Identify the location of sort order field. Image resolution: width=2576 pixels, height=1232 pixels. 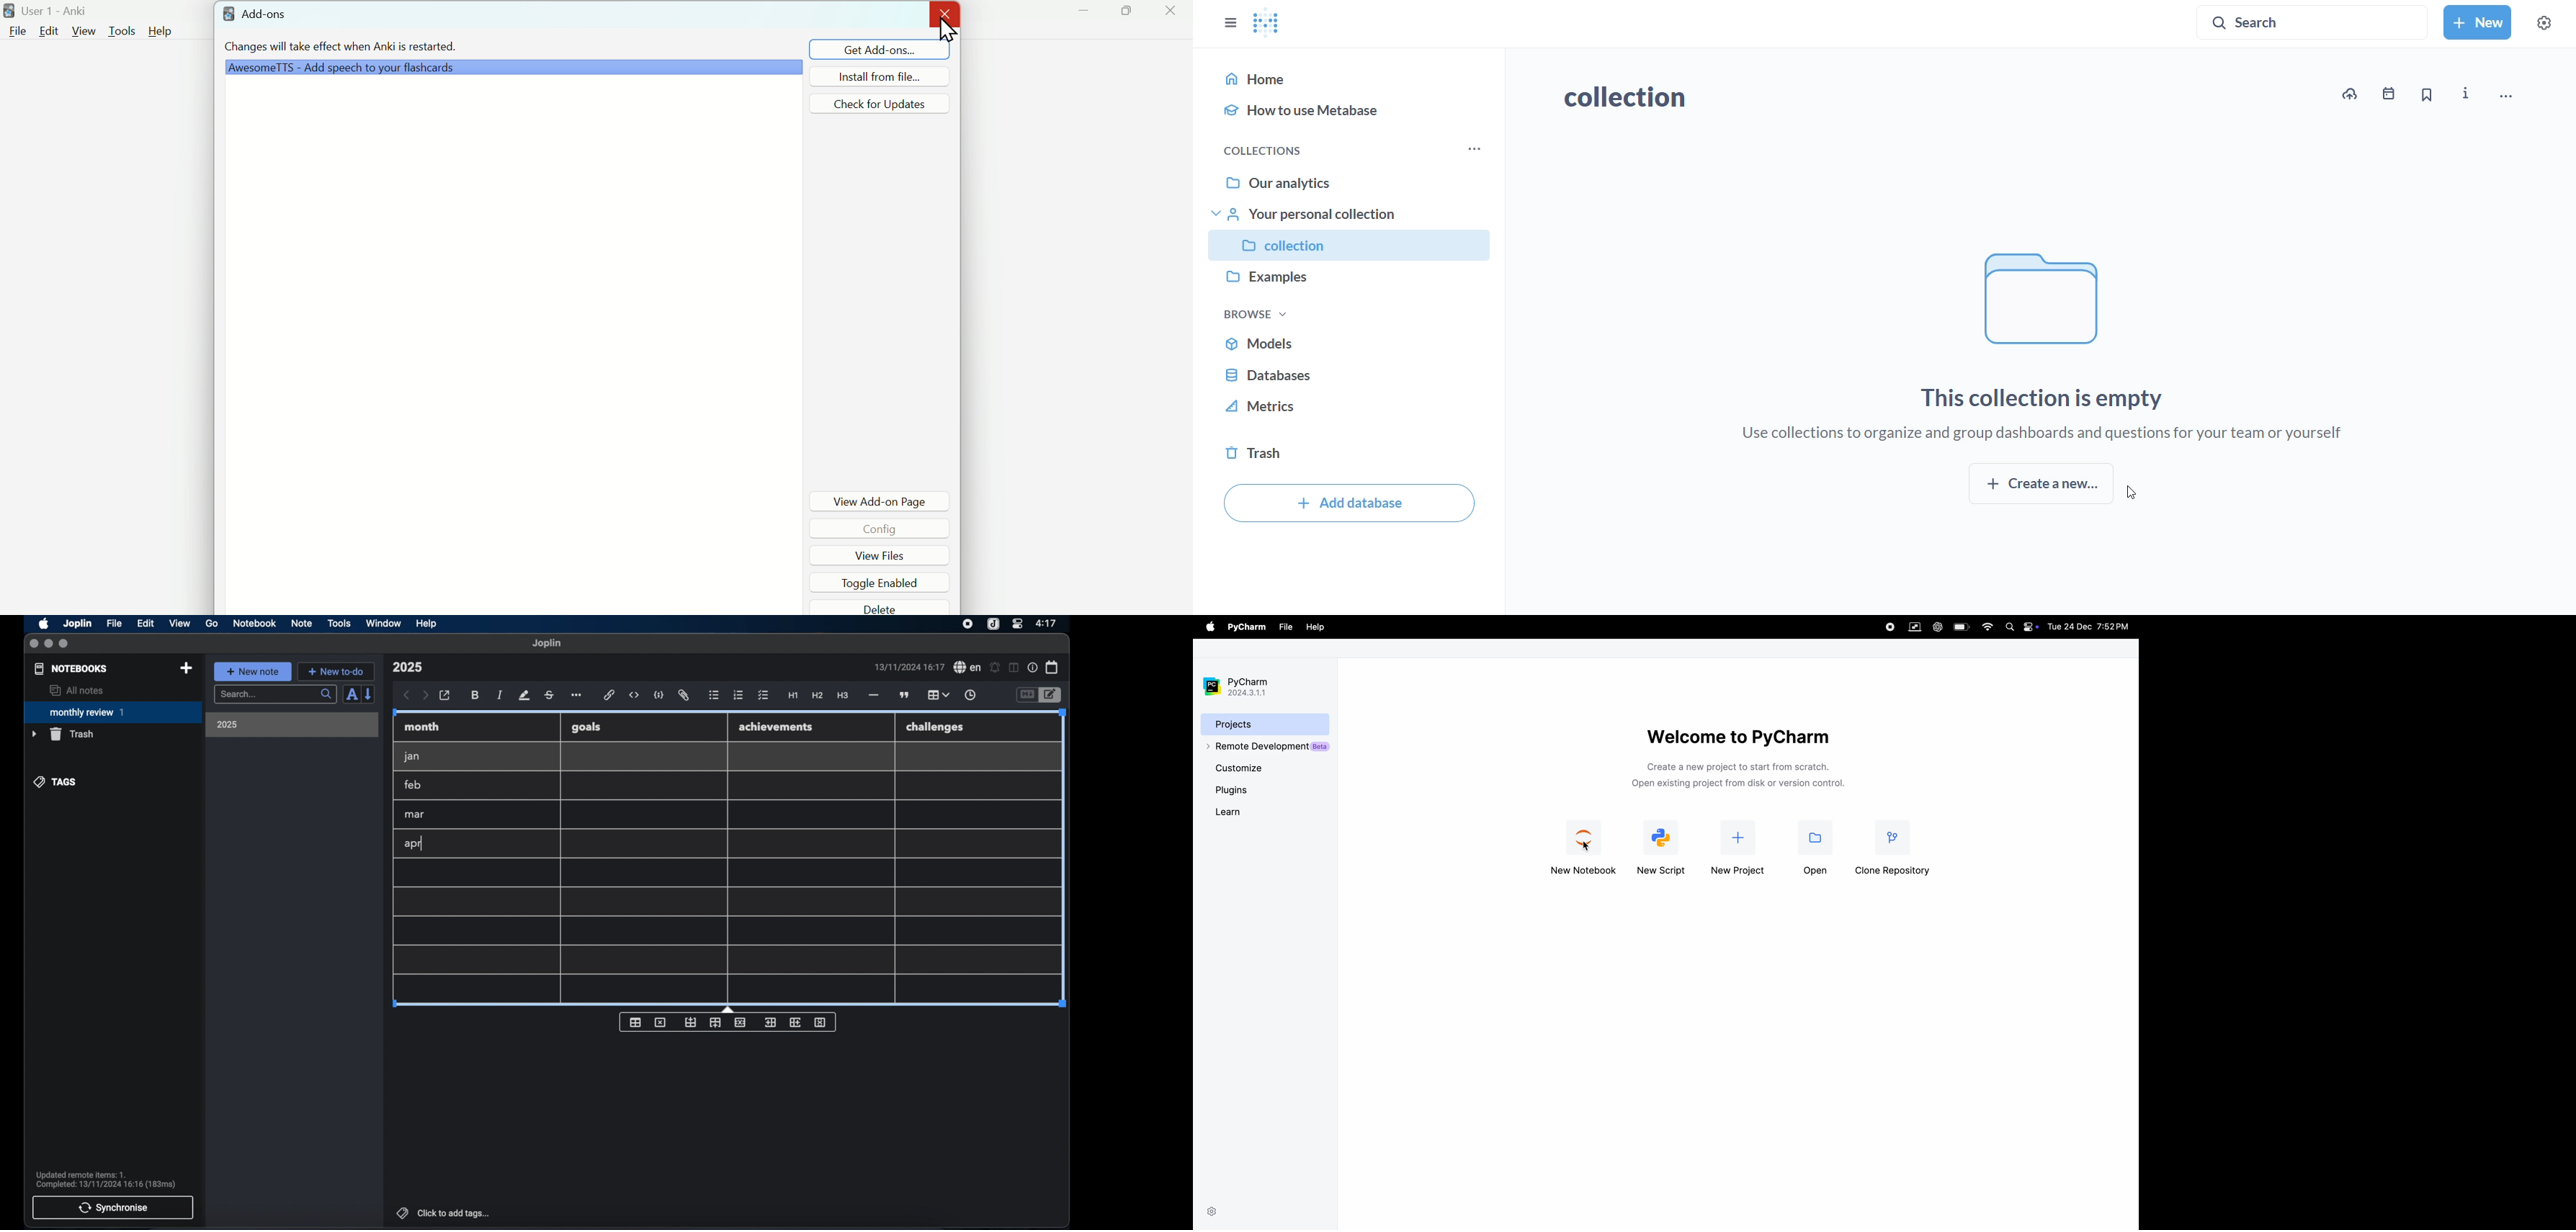
(351, 695).